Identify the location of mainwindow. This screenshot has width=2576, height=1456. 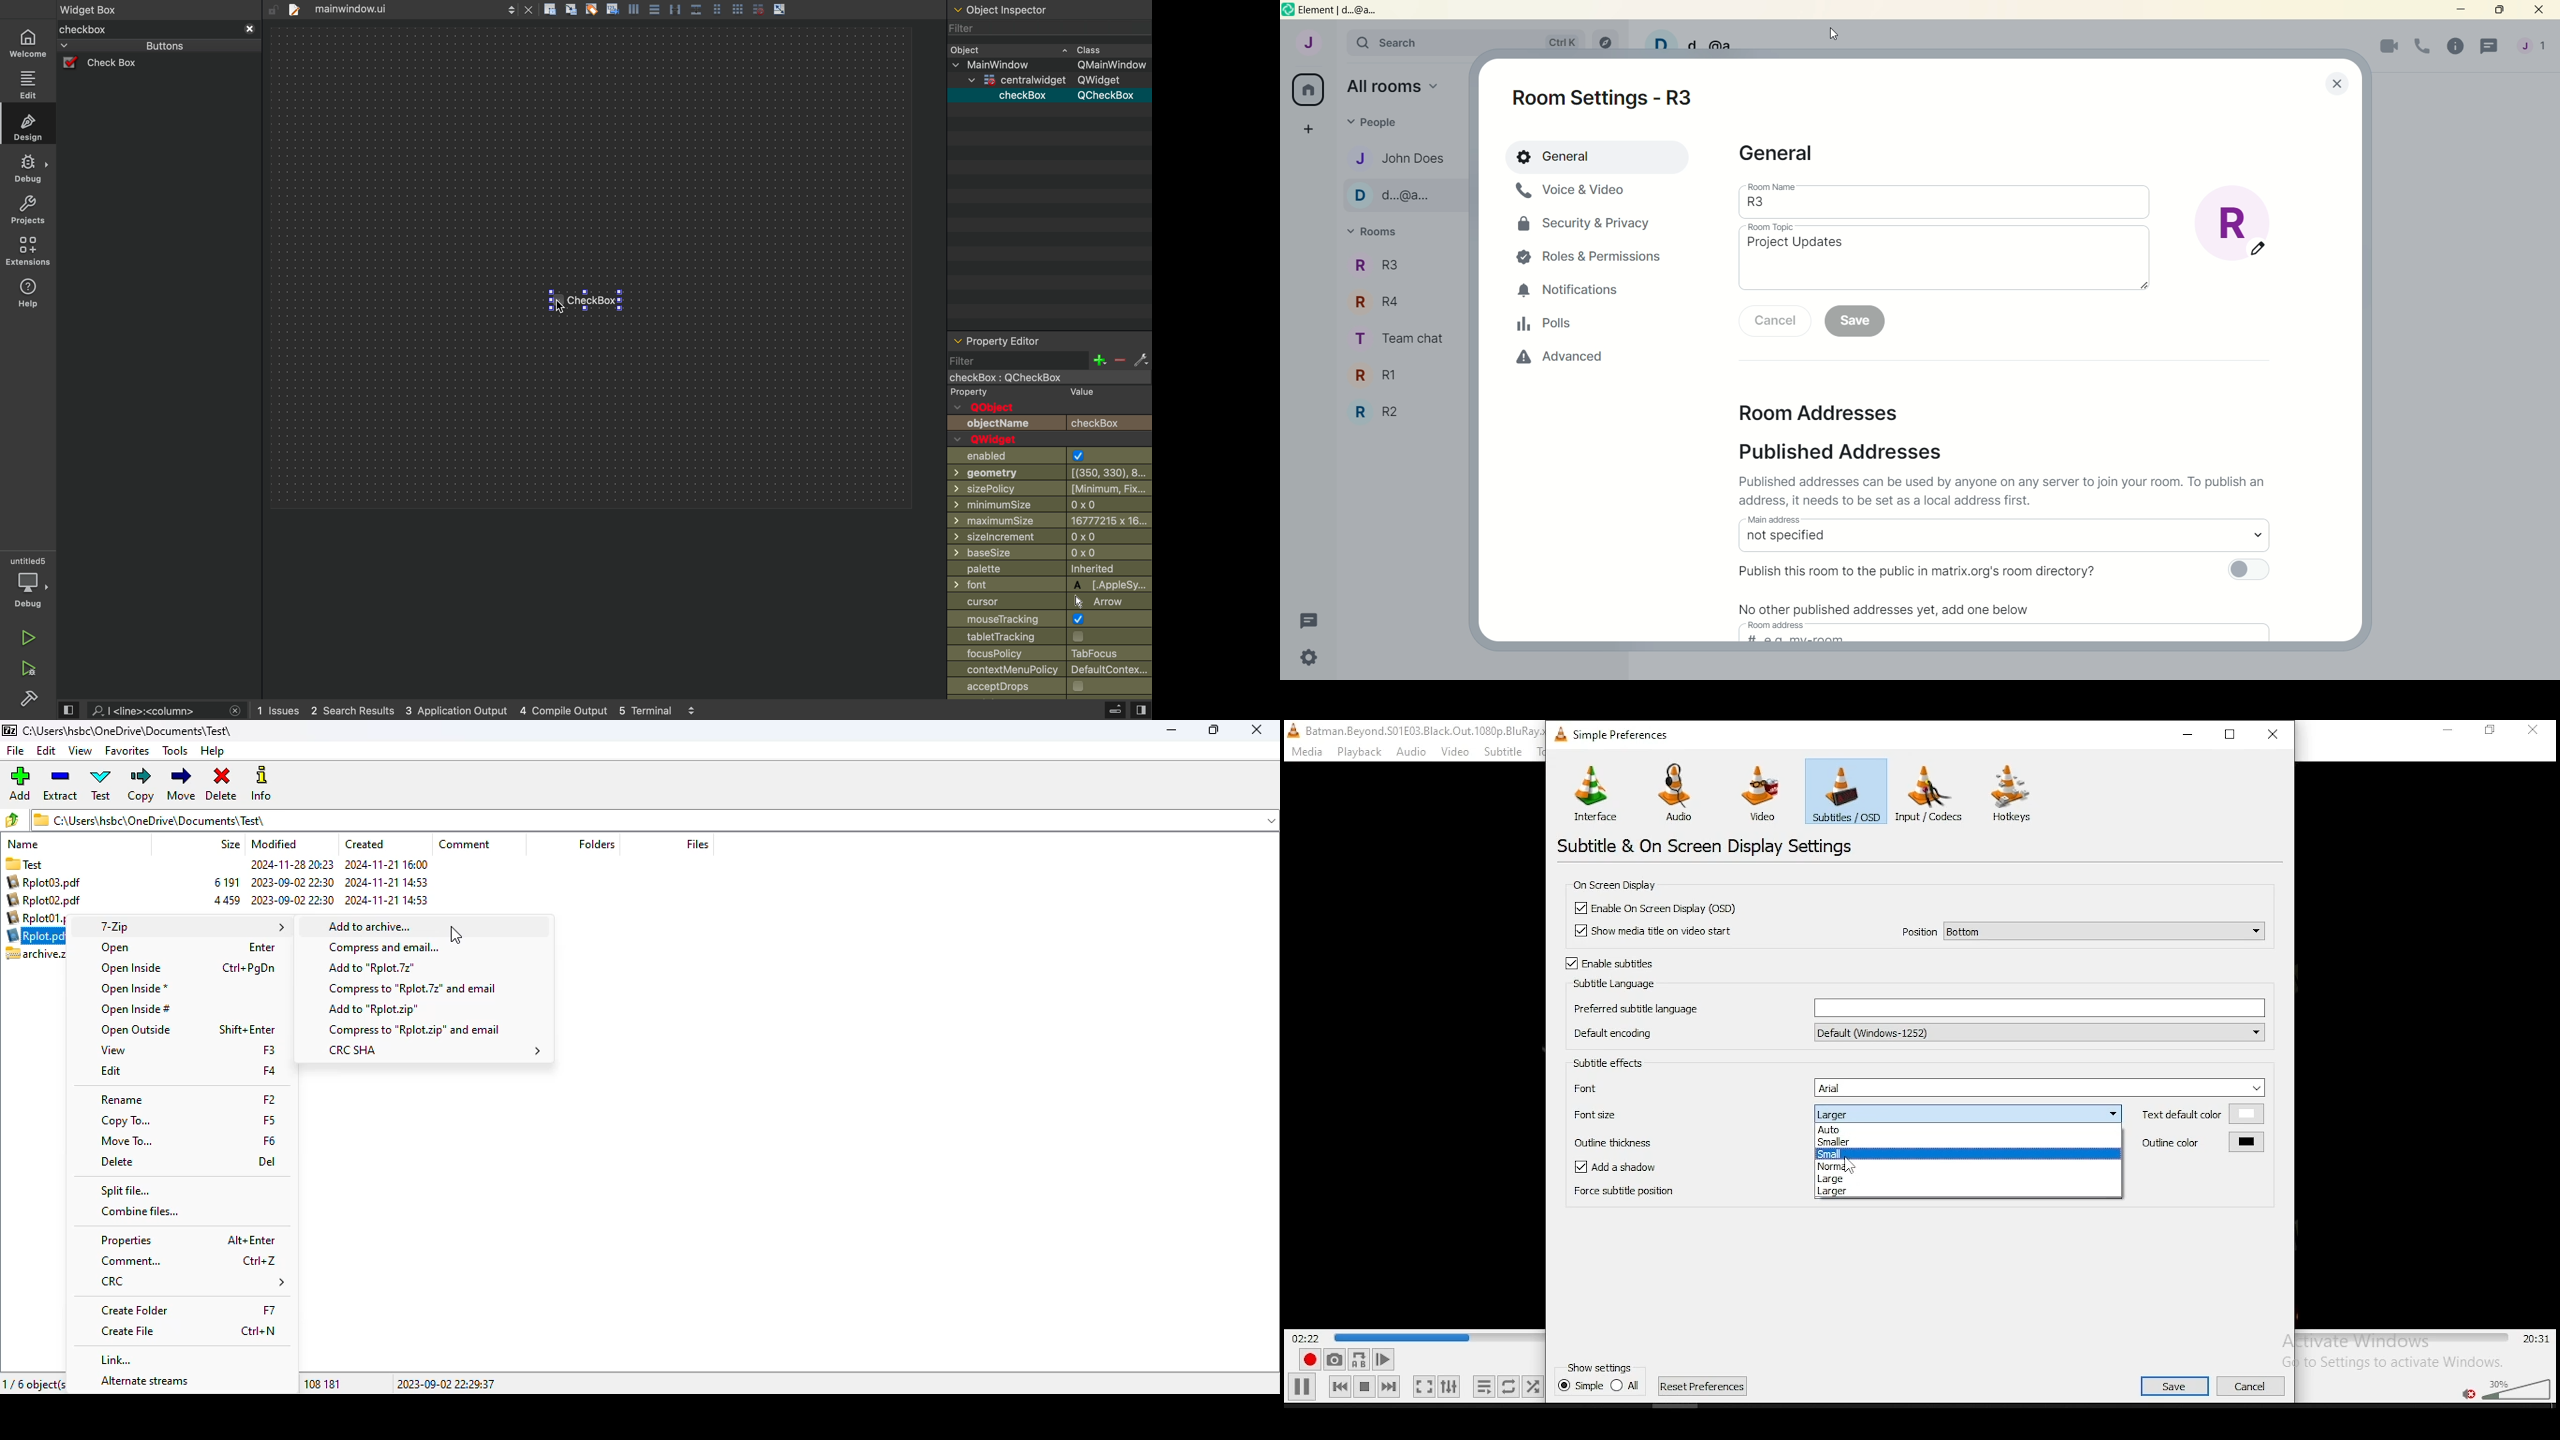
(1049, 65).